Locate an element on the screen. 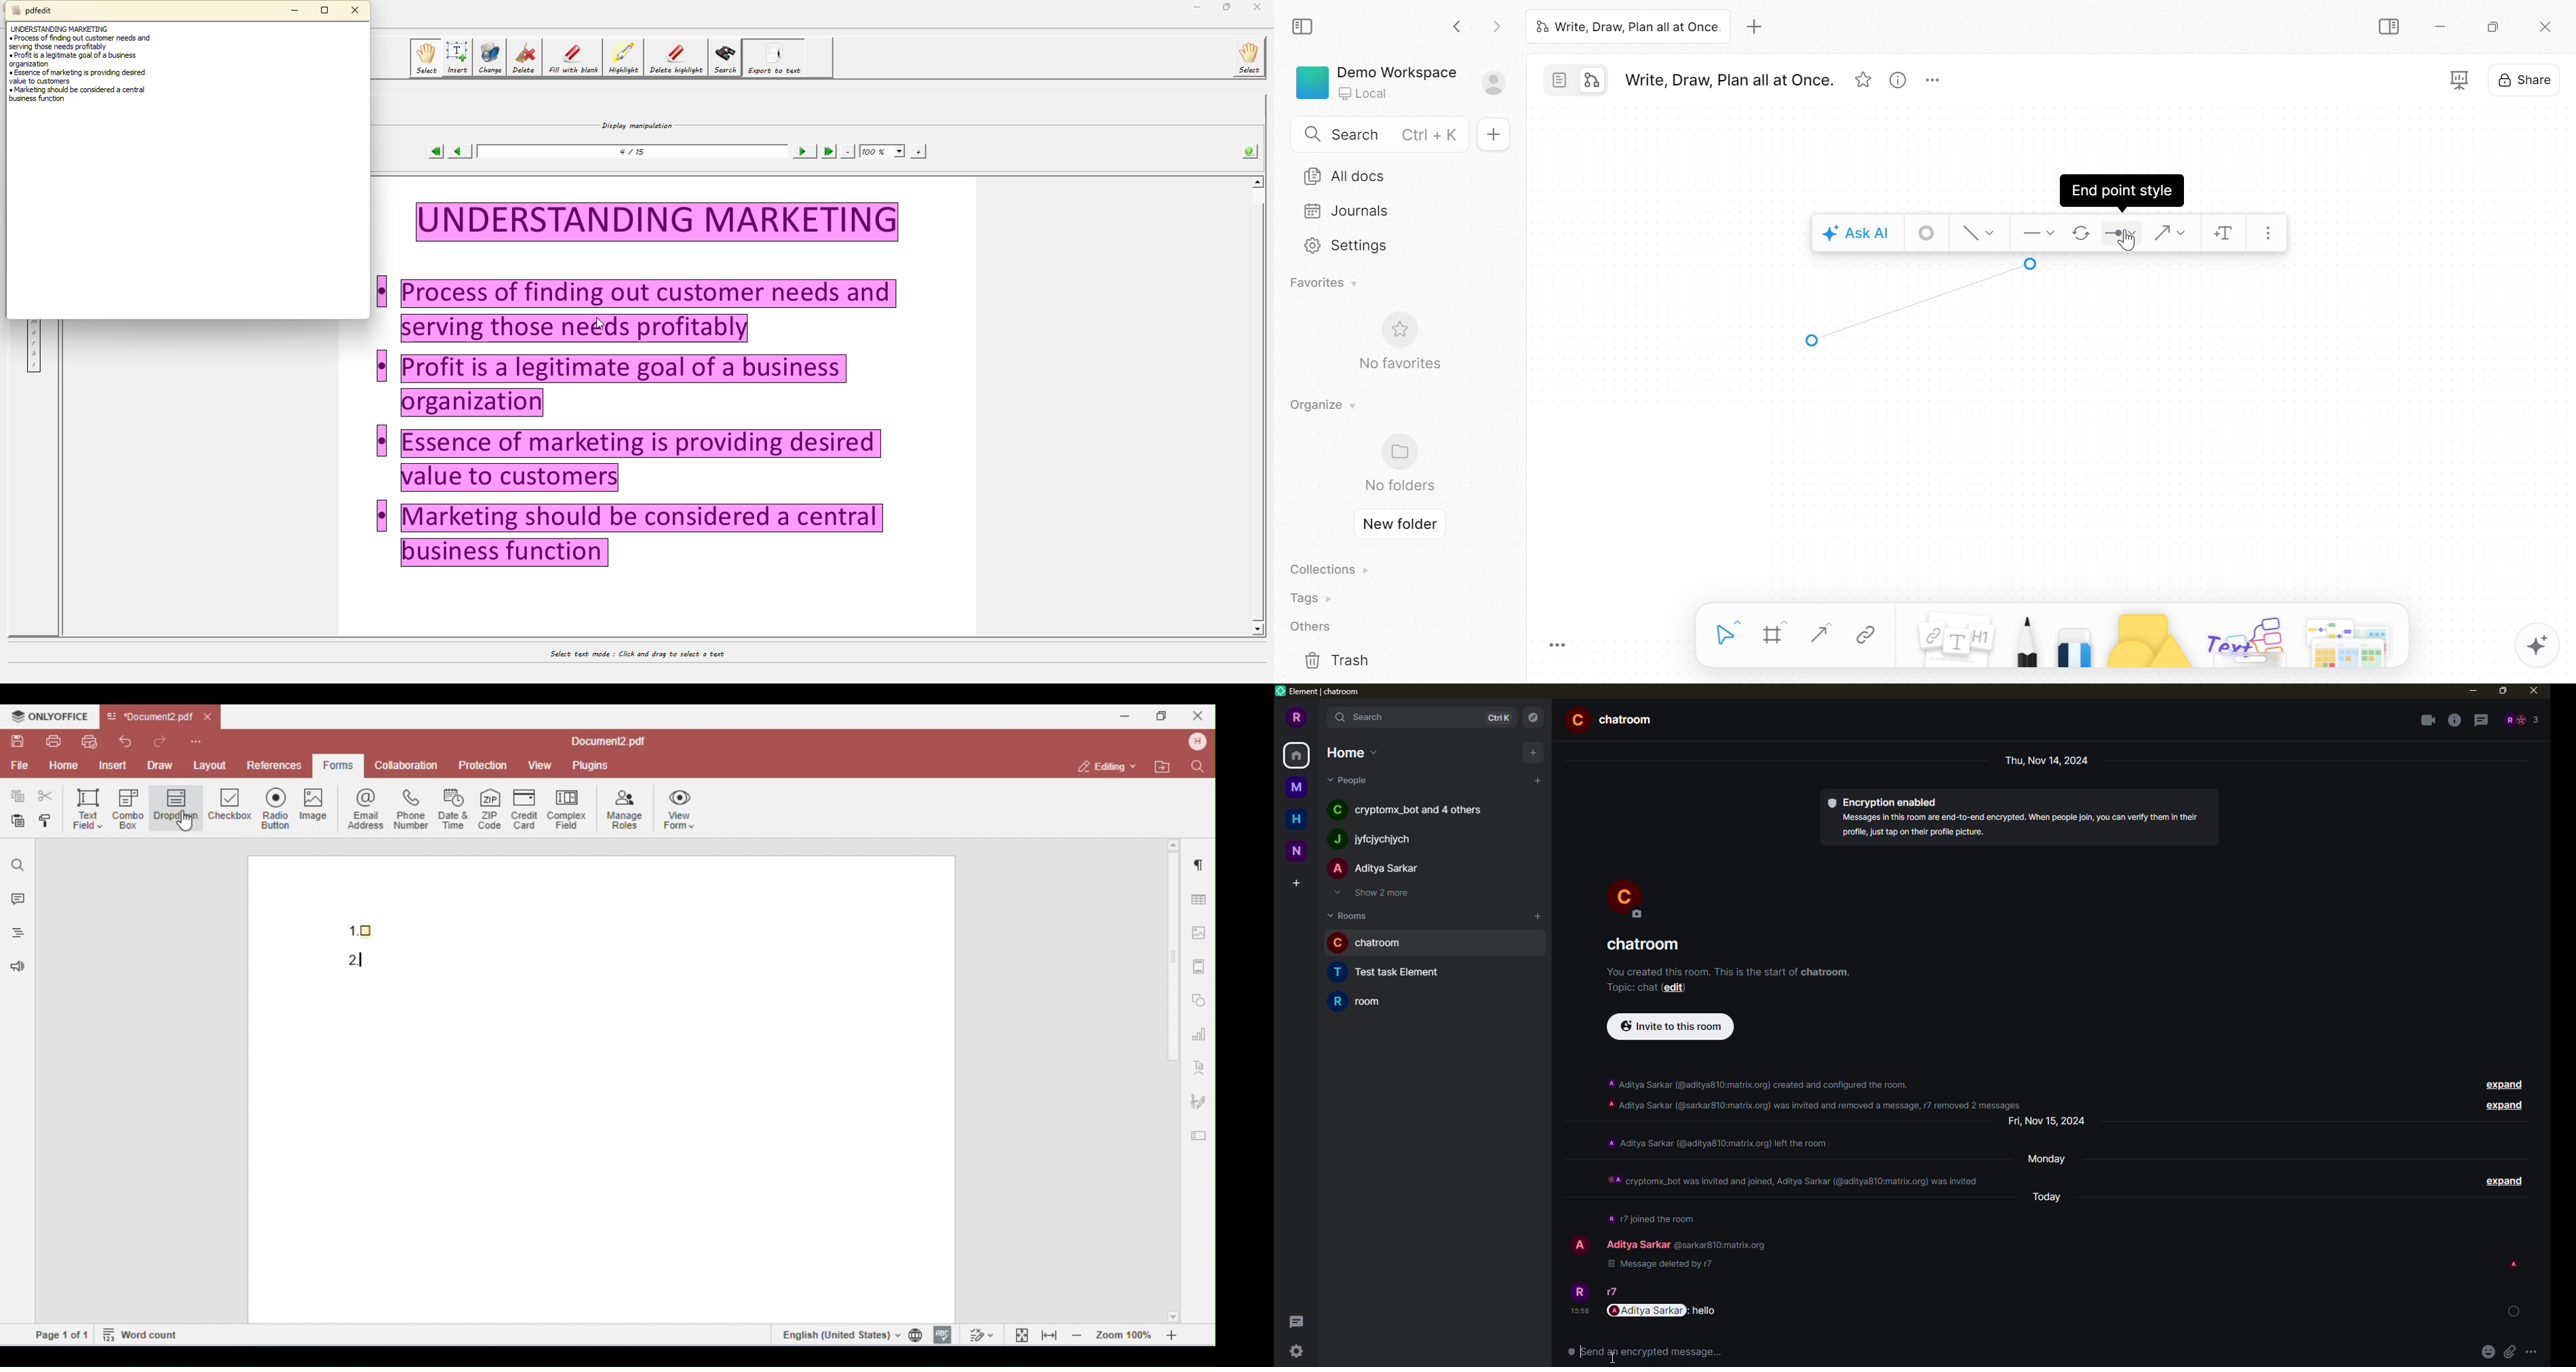 The height and width of the screenshot is (1372, 2576). message mentioned is located at coordinates (1665, 1309).